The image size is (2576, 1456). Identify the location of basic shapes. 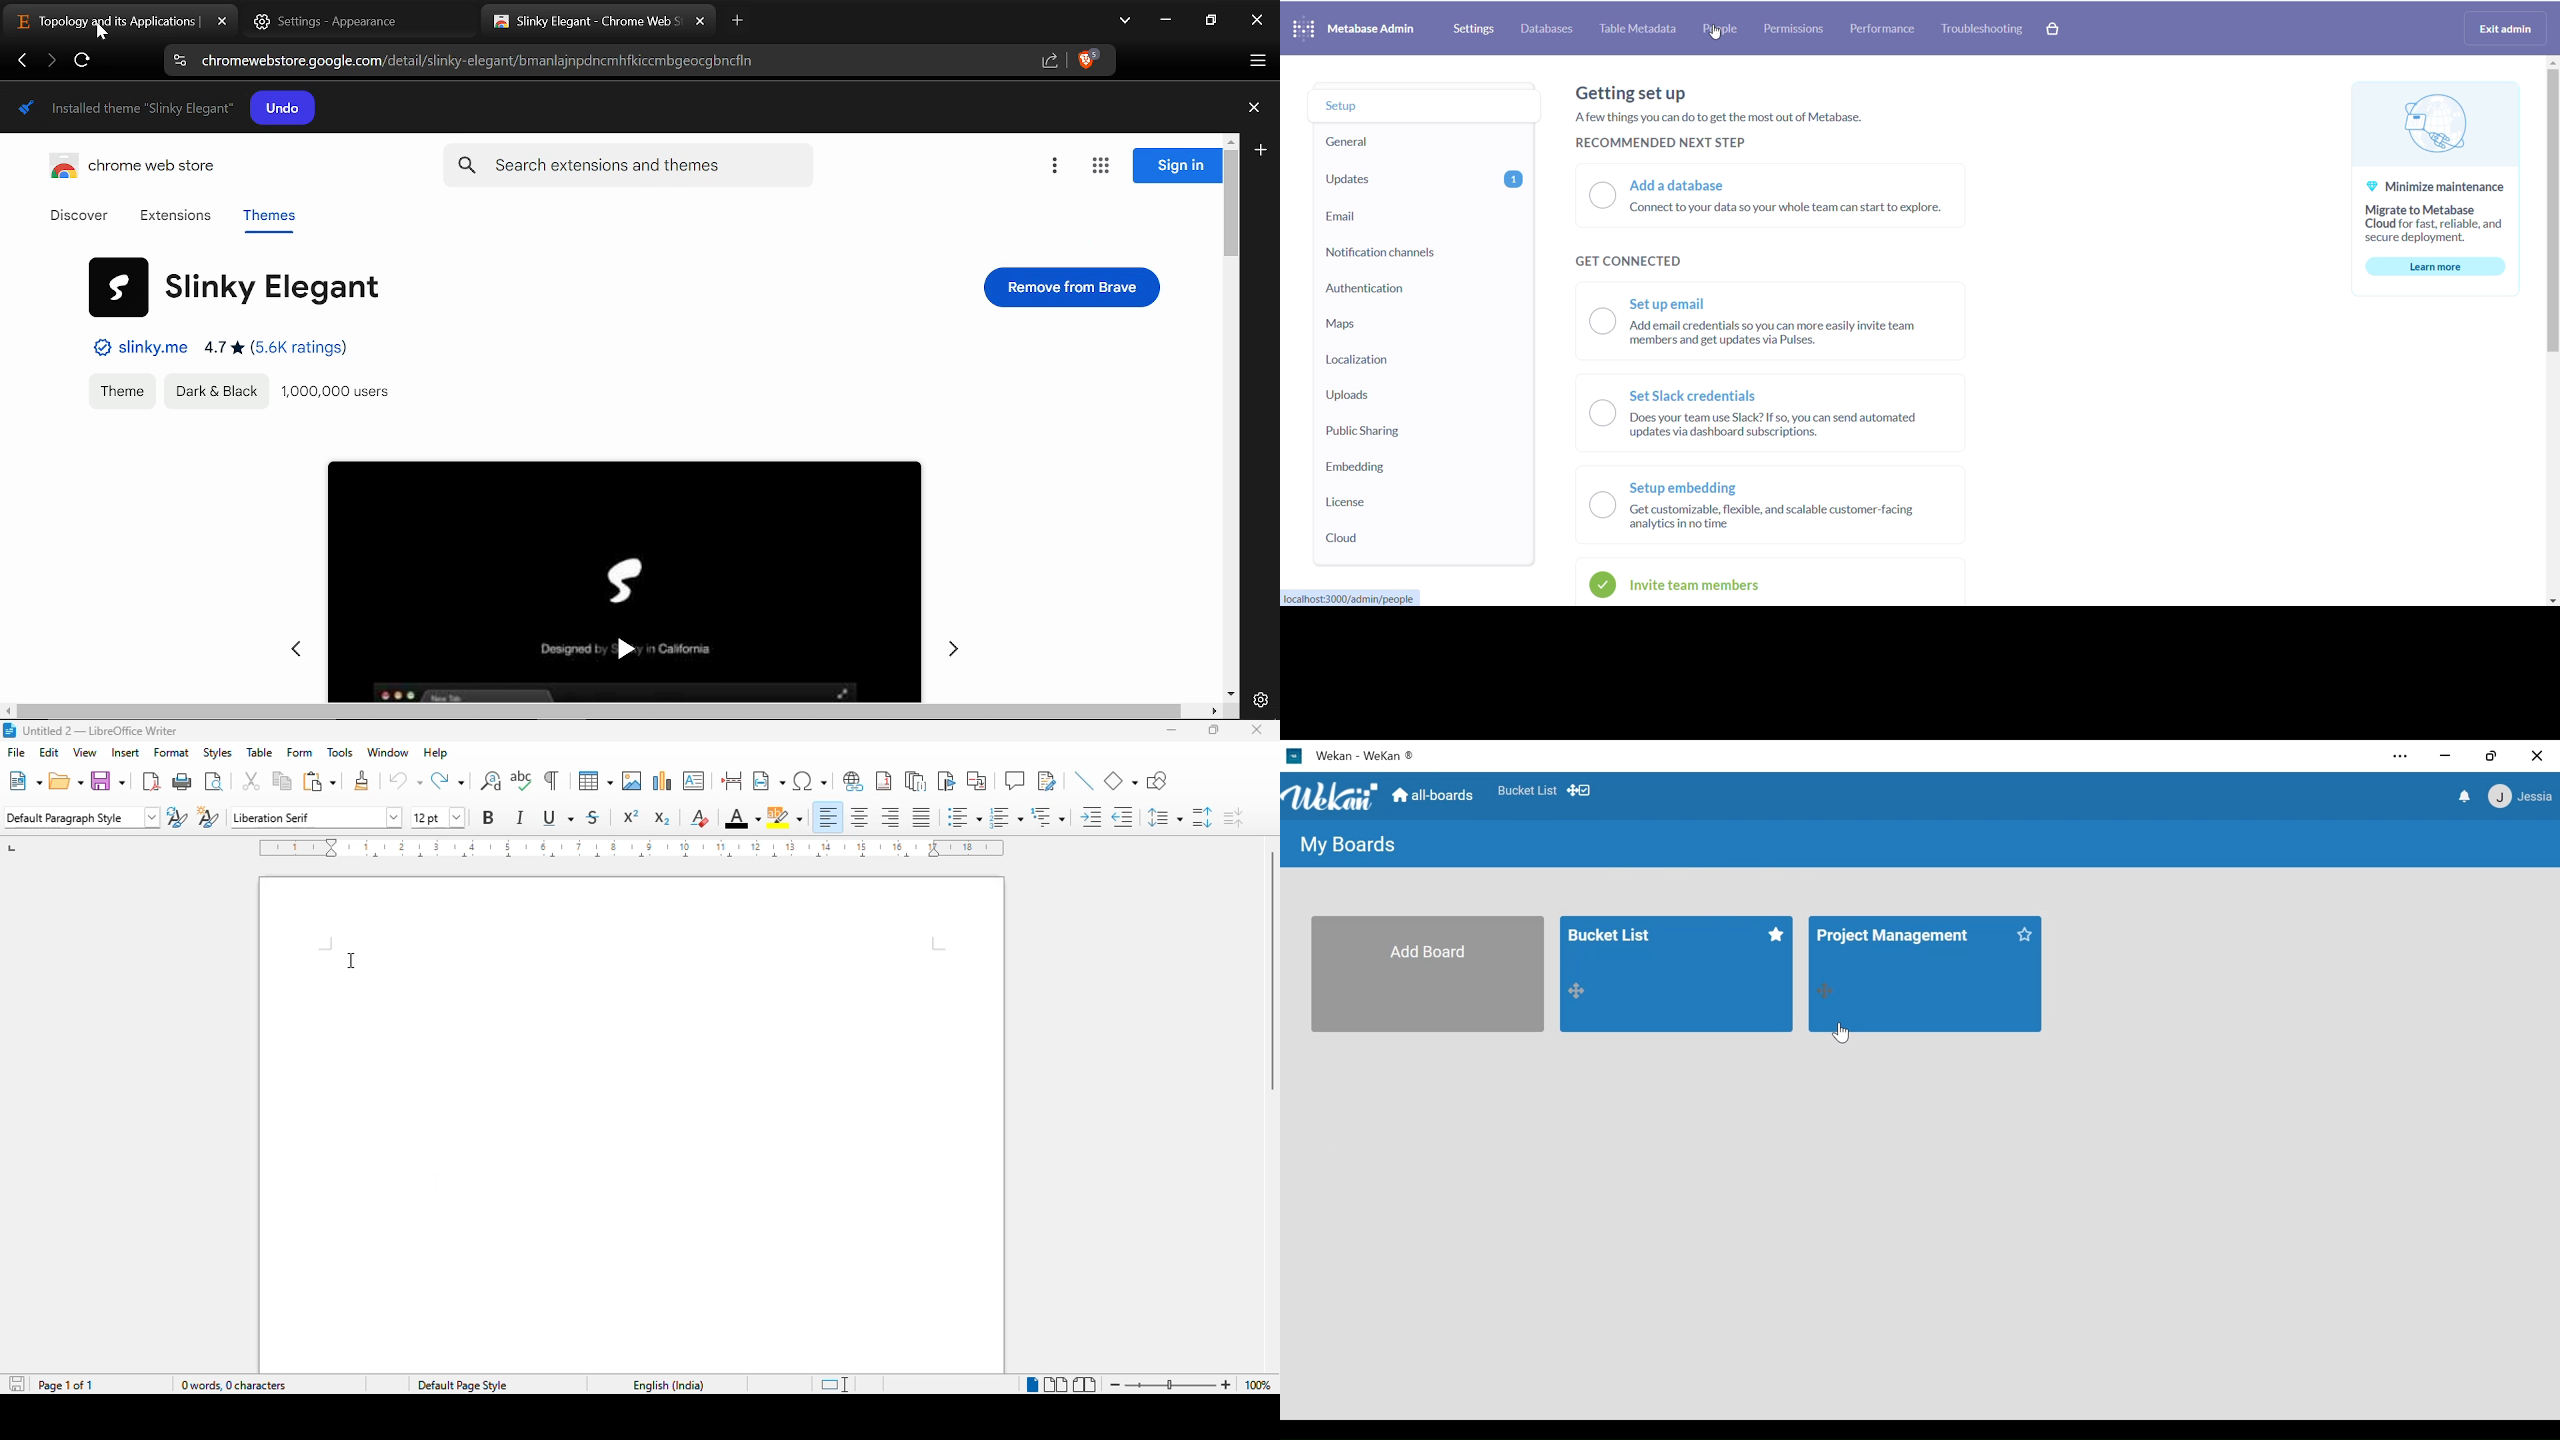
(1122, 781).